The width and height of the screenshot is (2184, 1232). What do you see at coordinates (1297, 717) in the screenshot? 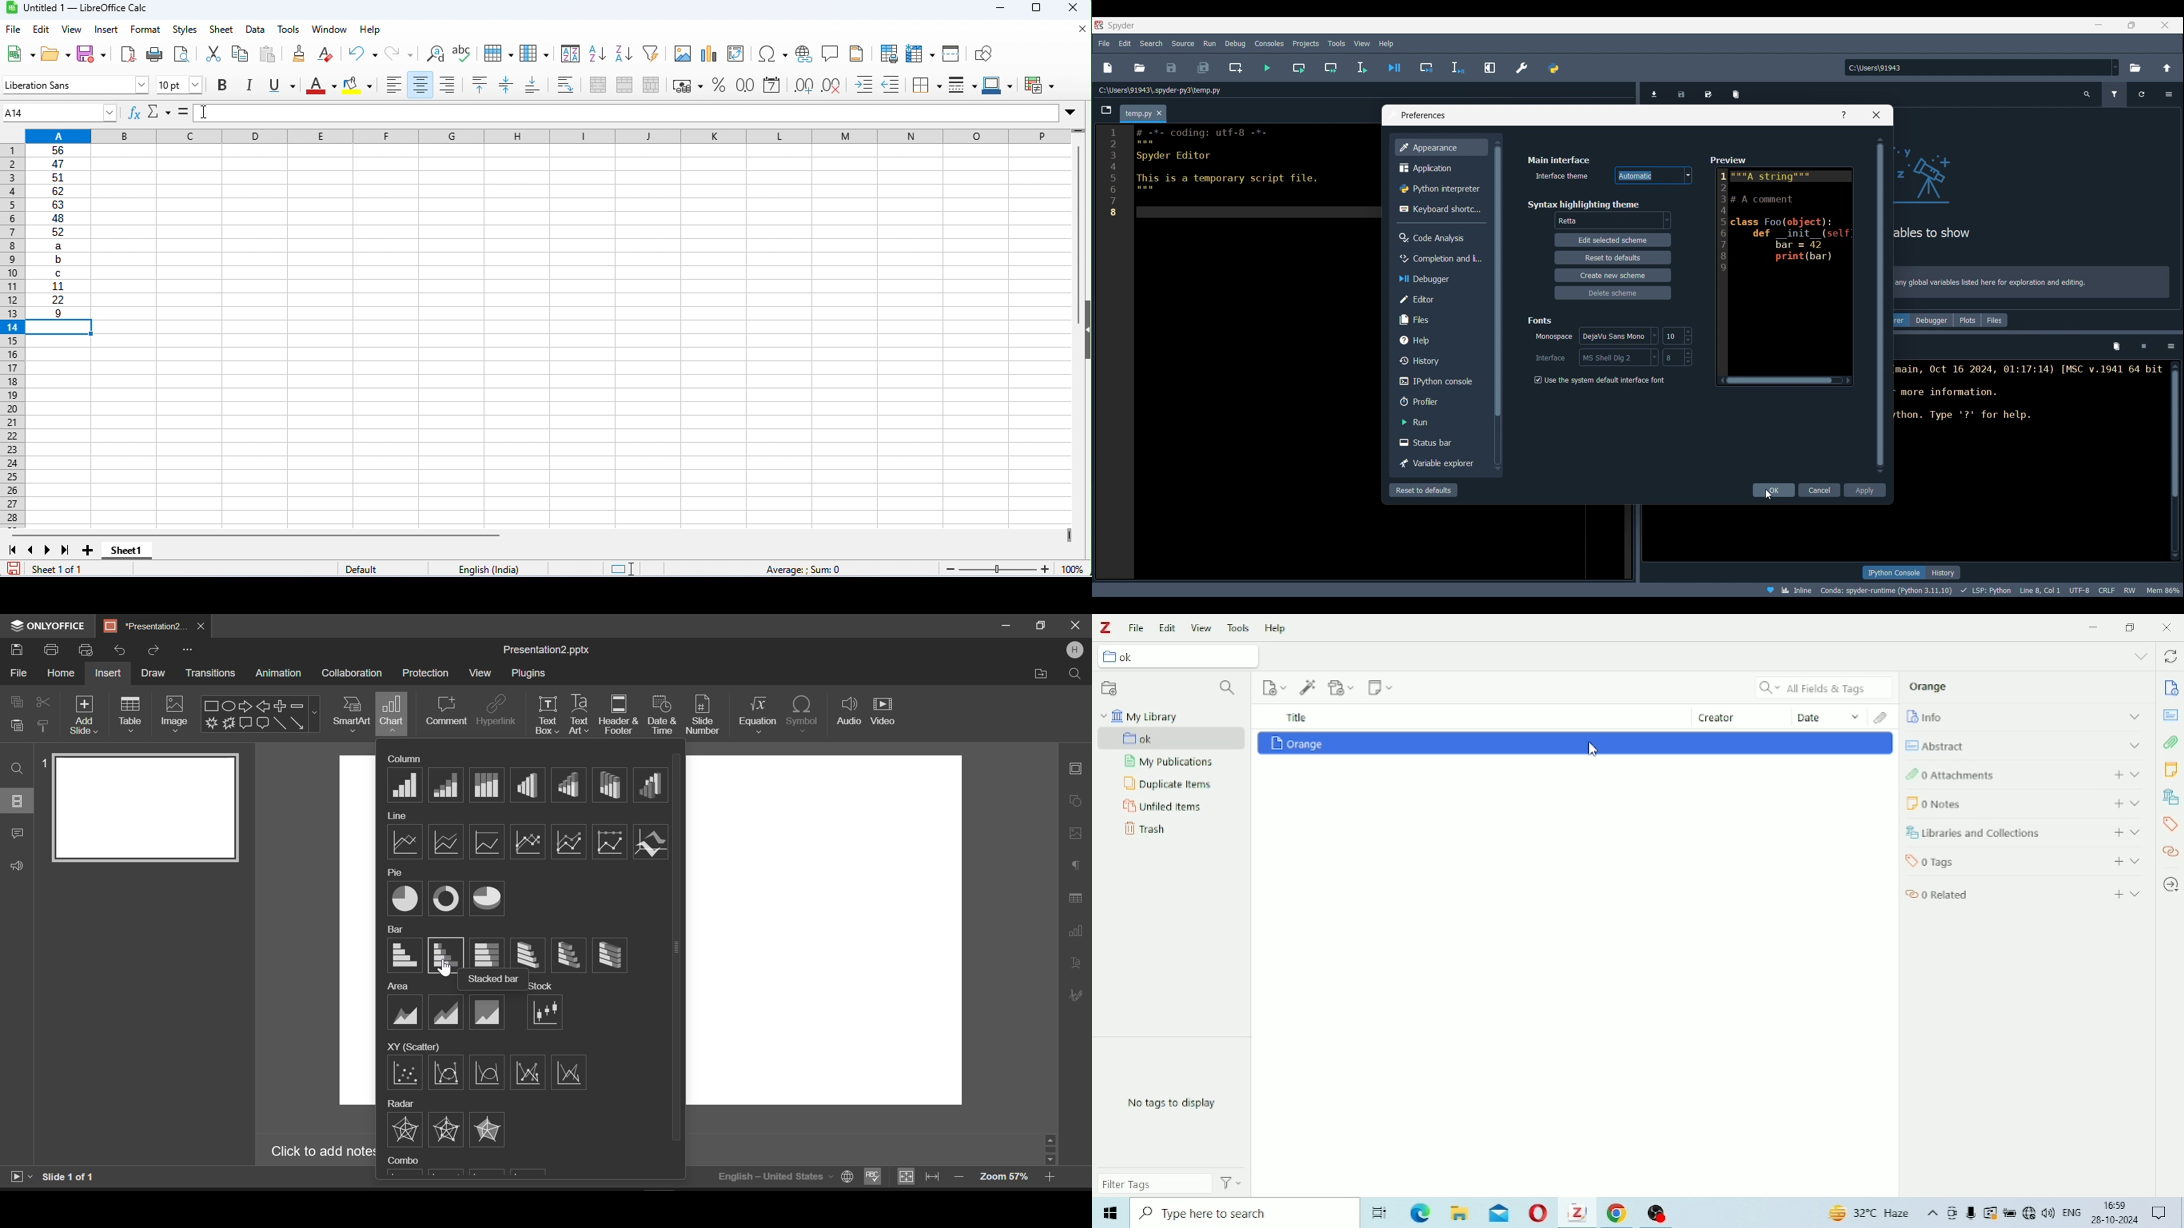
I see `Title` at bounding box center [1297, 717].